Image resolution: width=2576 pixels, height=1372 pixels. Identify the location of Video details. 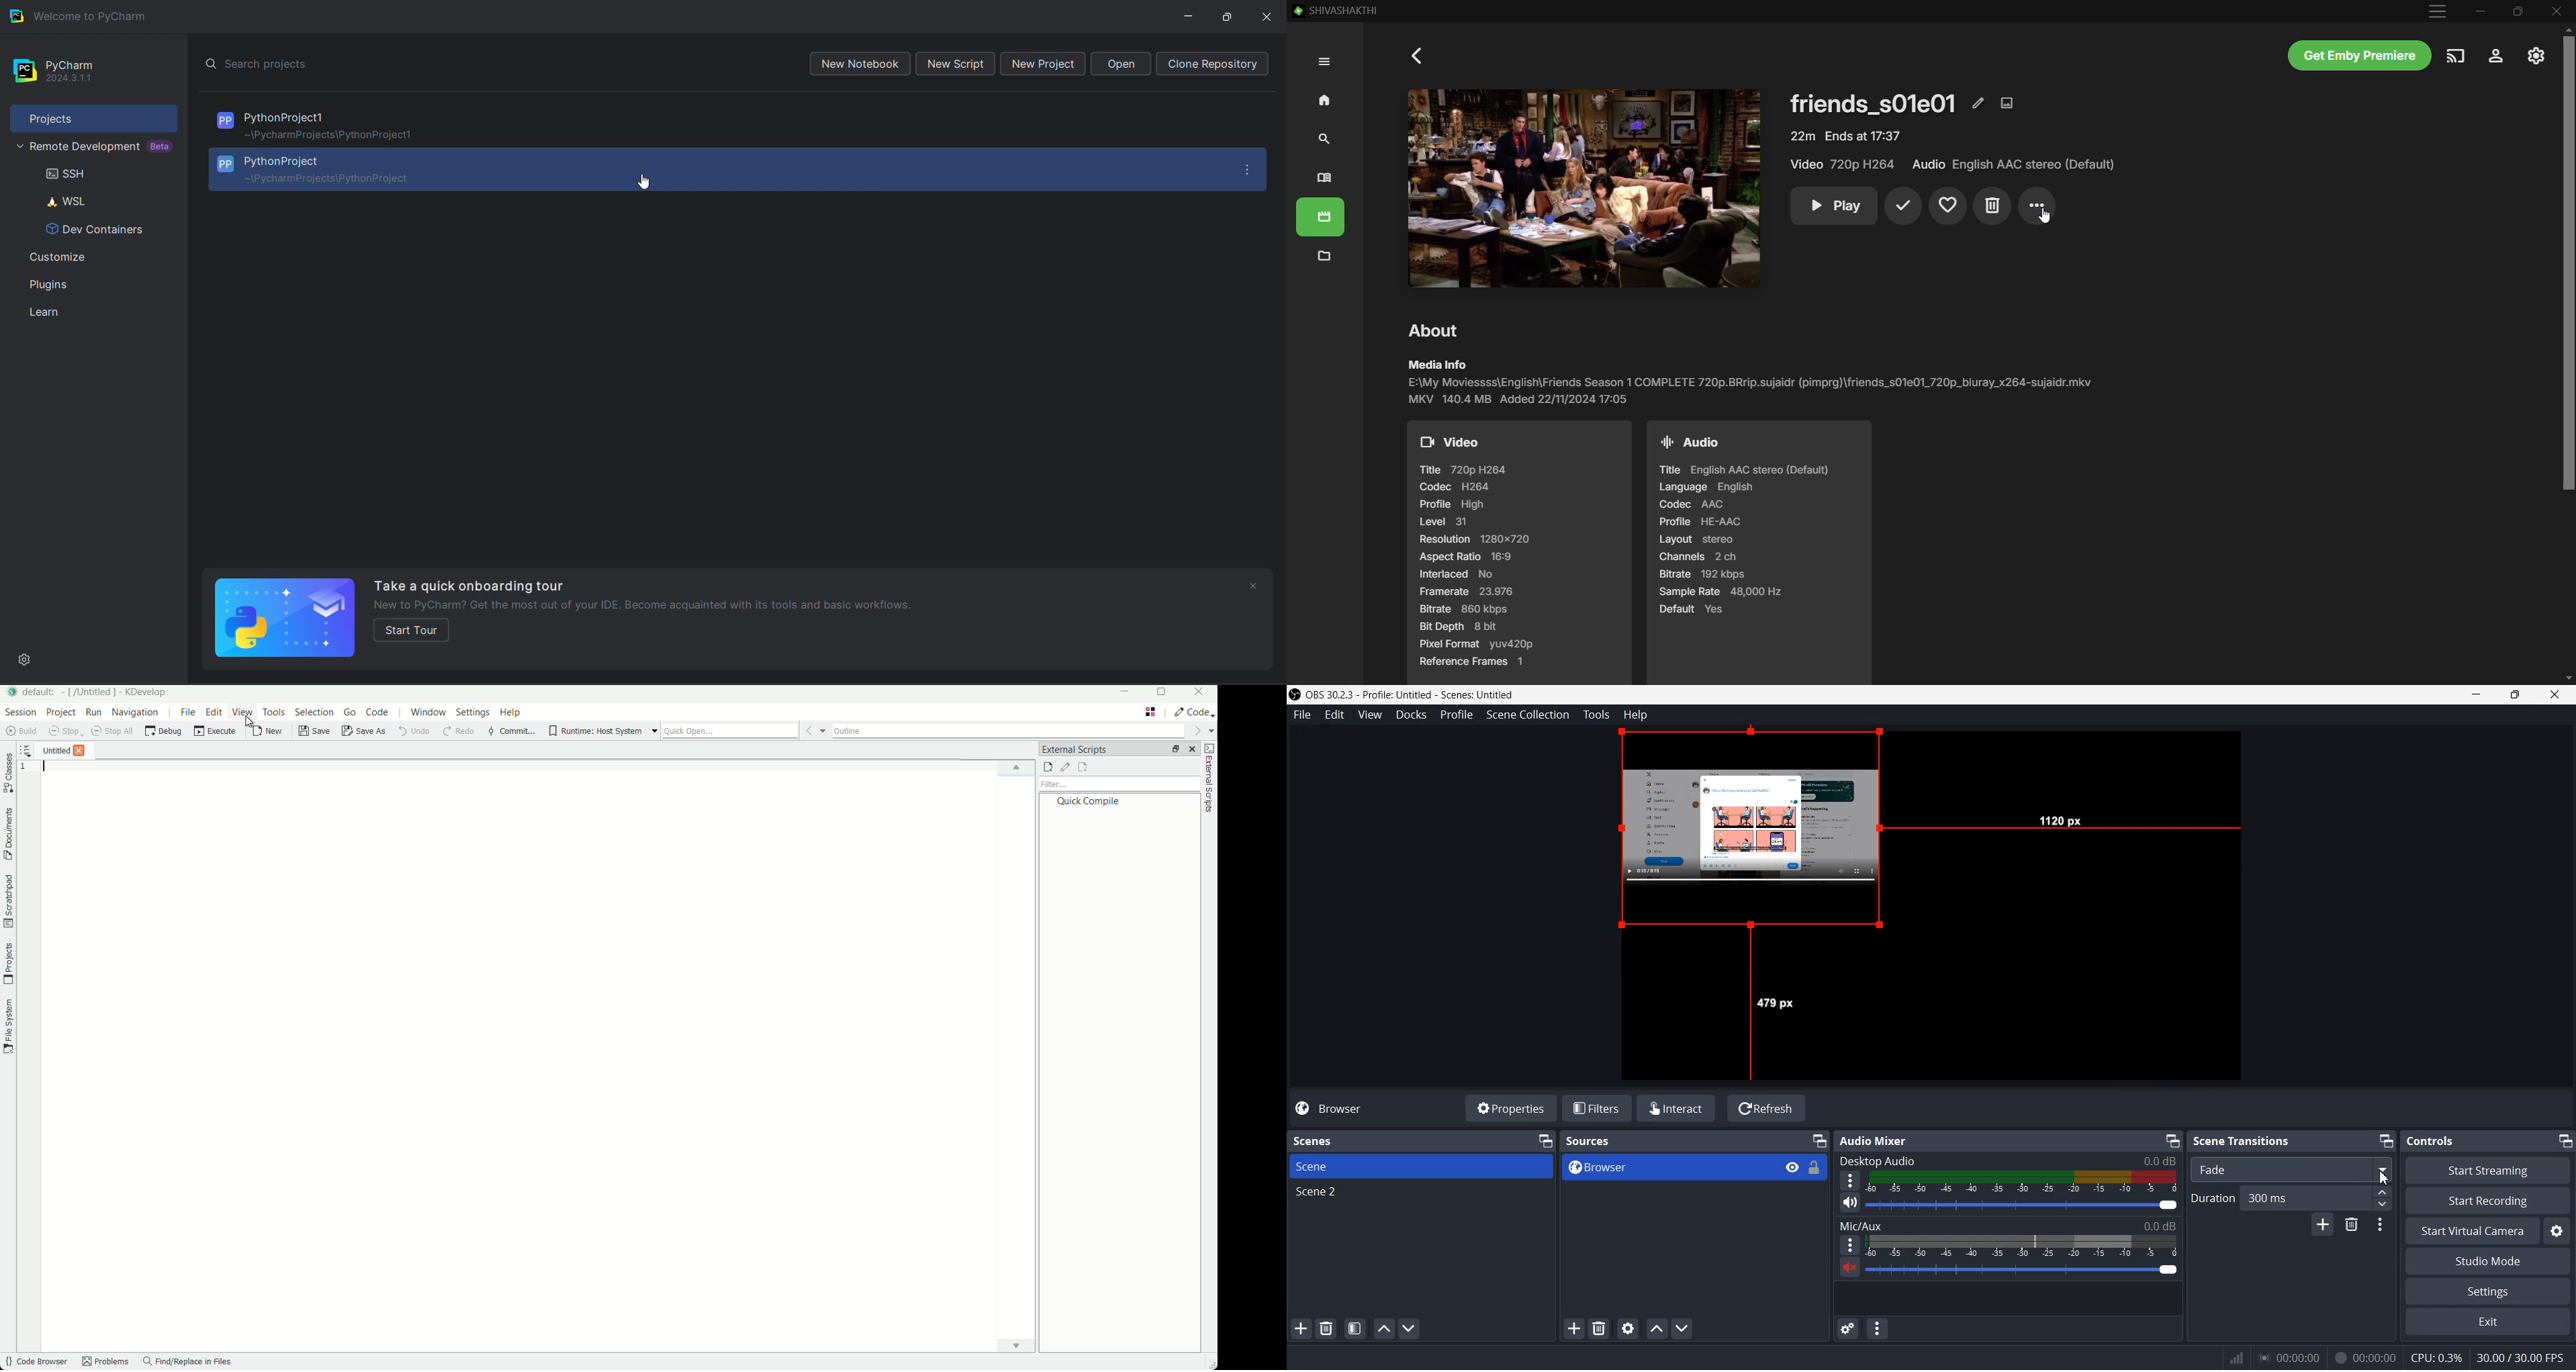
(1520, 553).